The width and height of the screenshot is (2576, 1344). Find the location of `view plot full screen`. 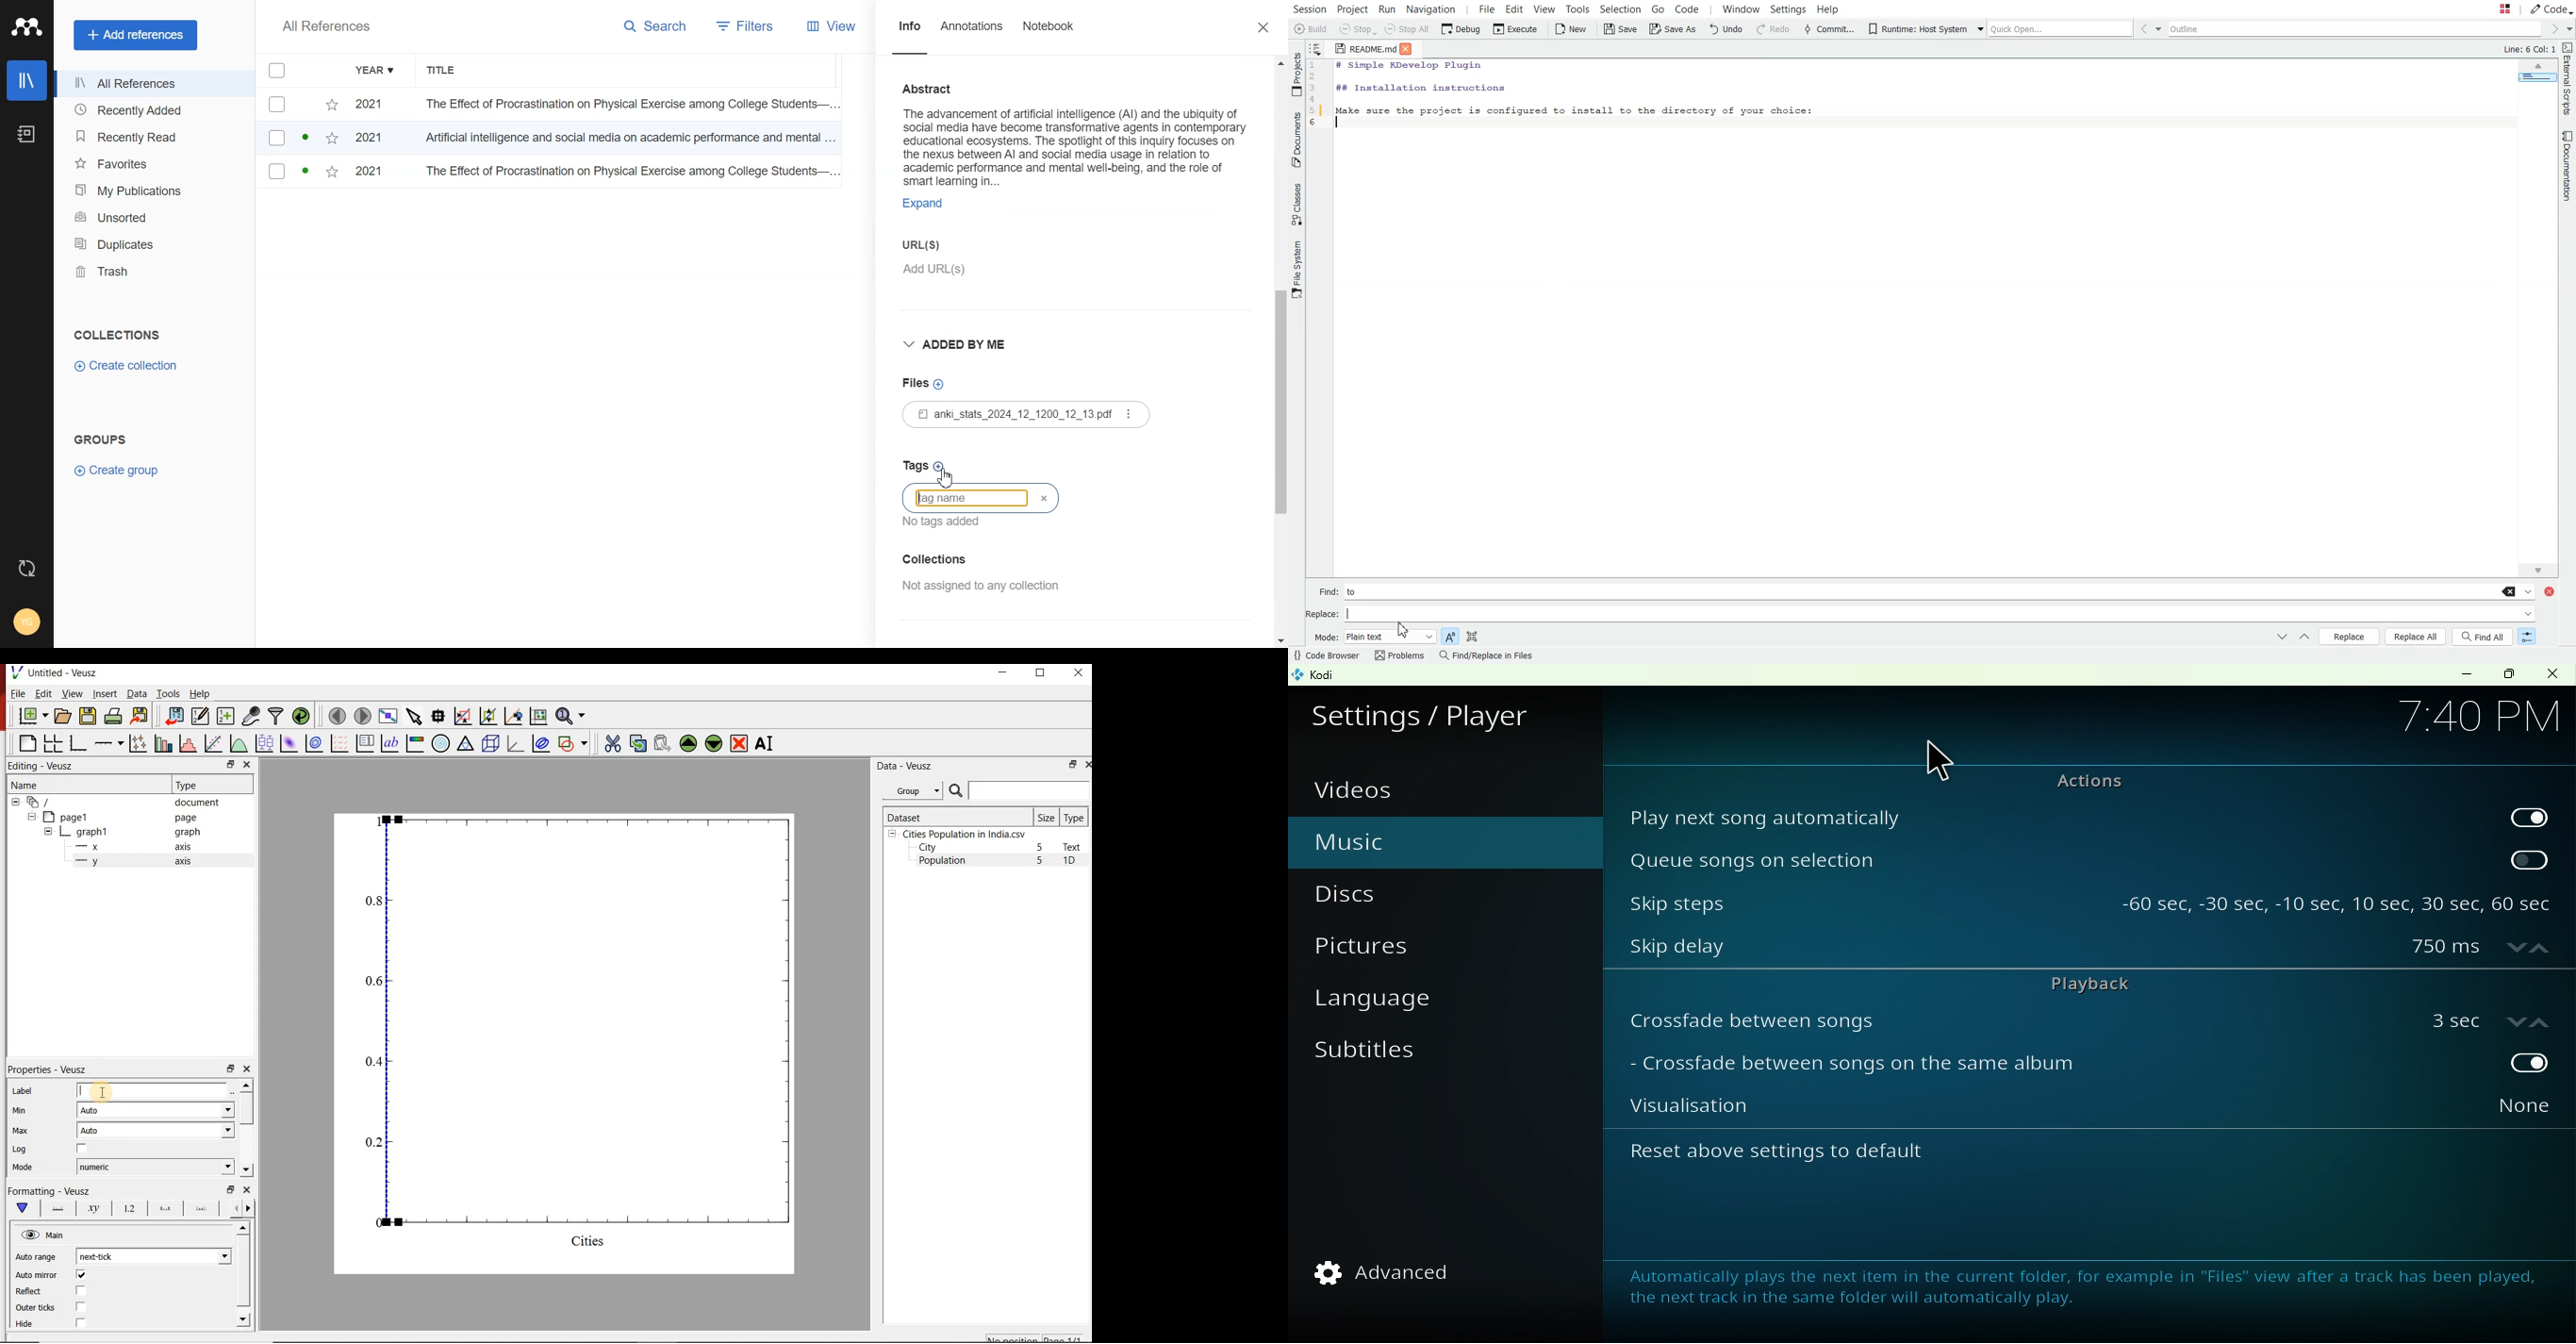

view plot full screen is located at coordinates (388, 716).